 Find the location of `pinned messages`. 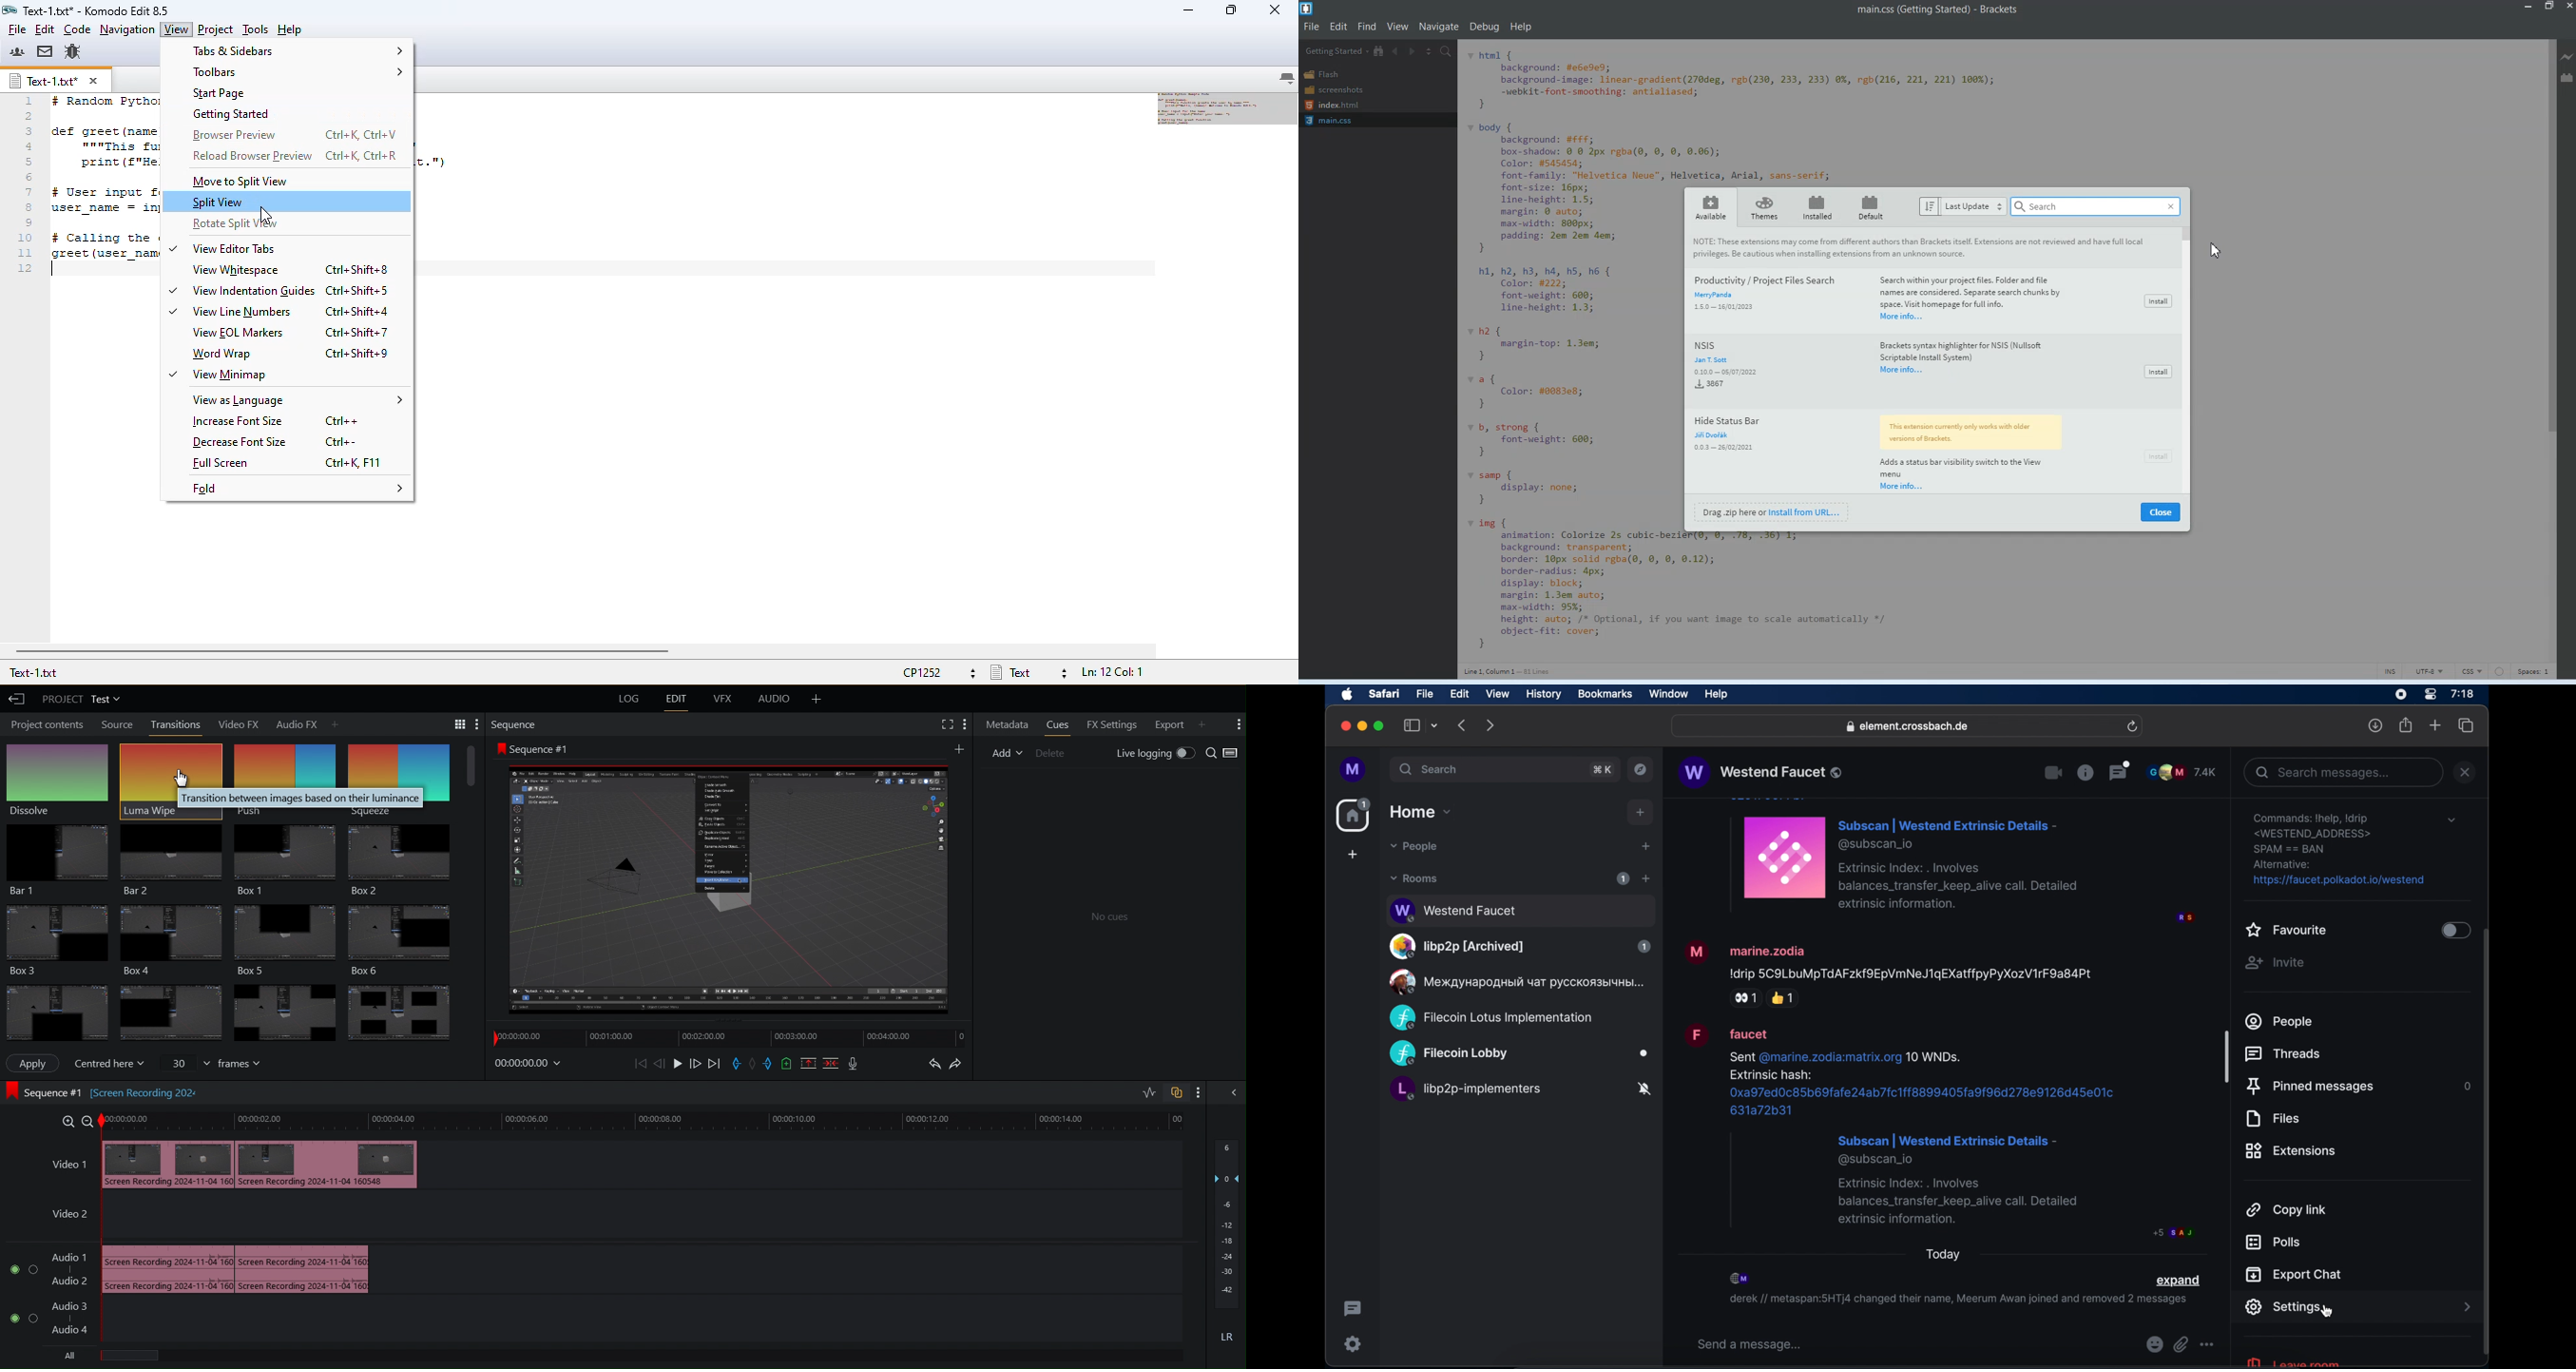

pinned messages is located at coordinates (2310, 1087).